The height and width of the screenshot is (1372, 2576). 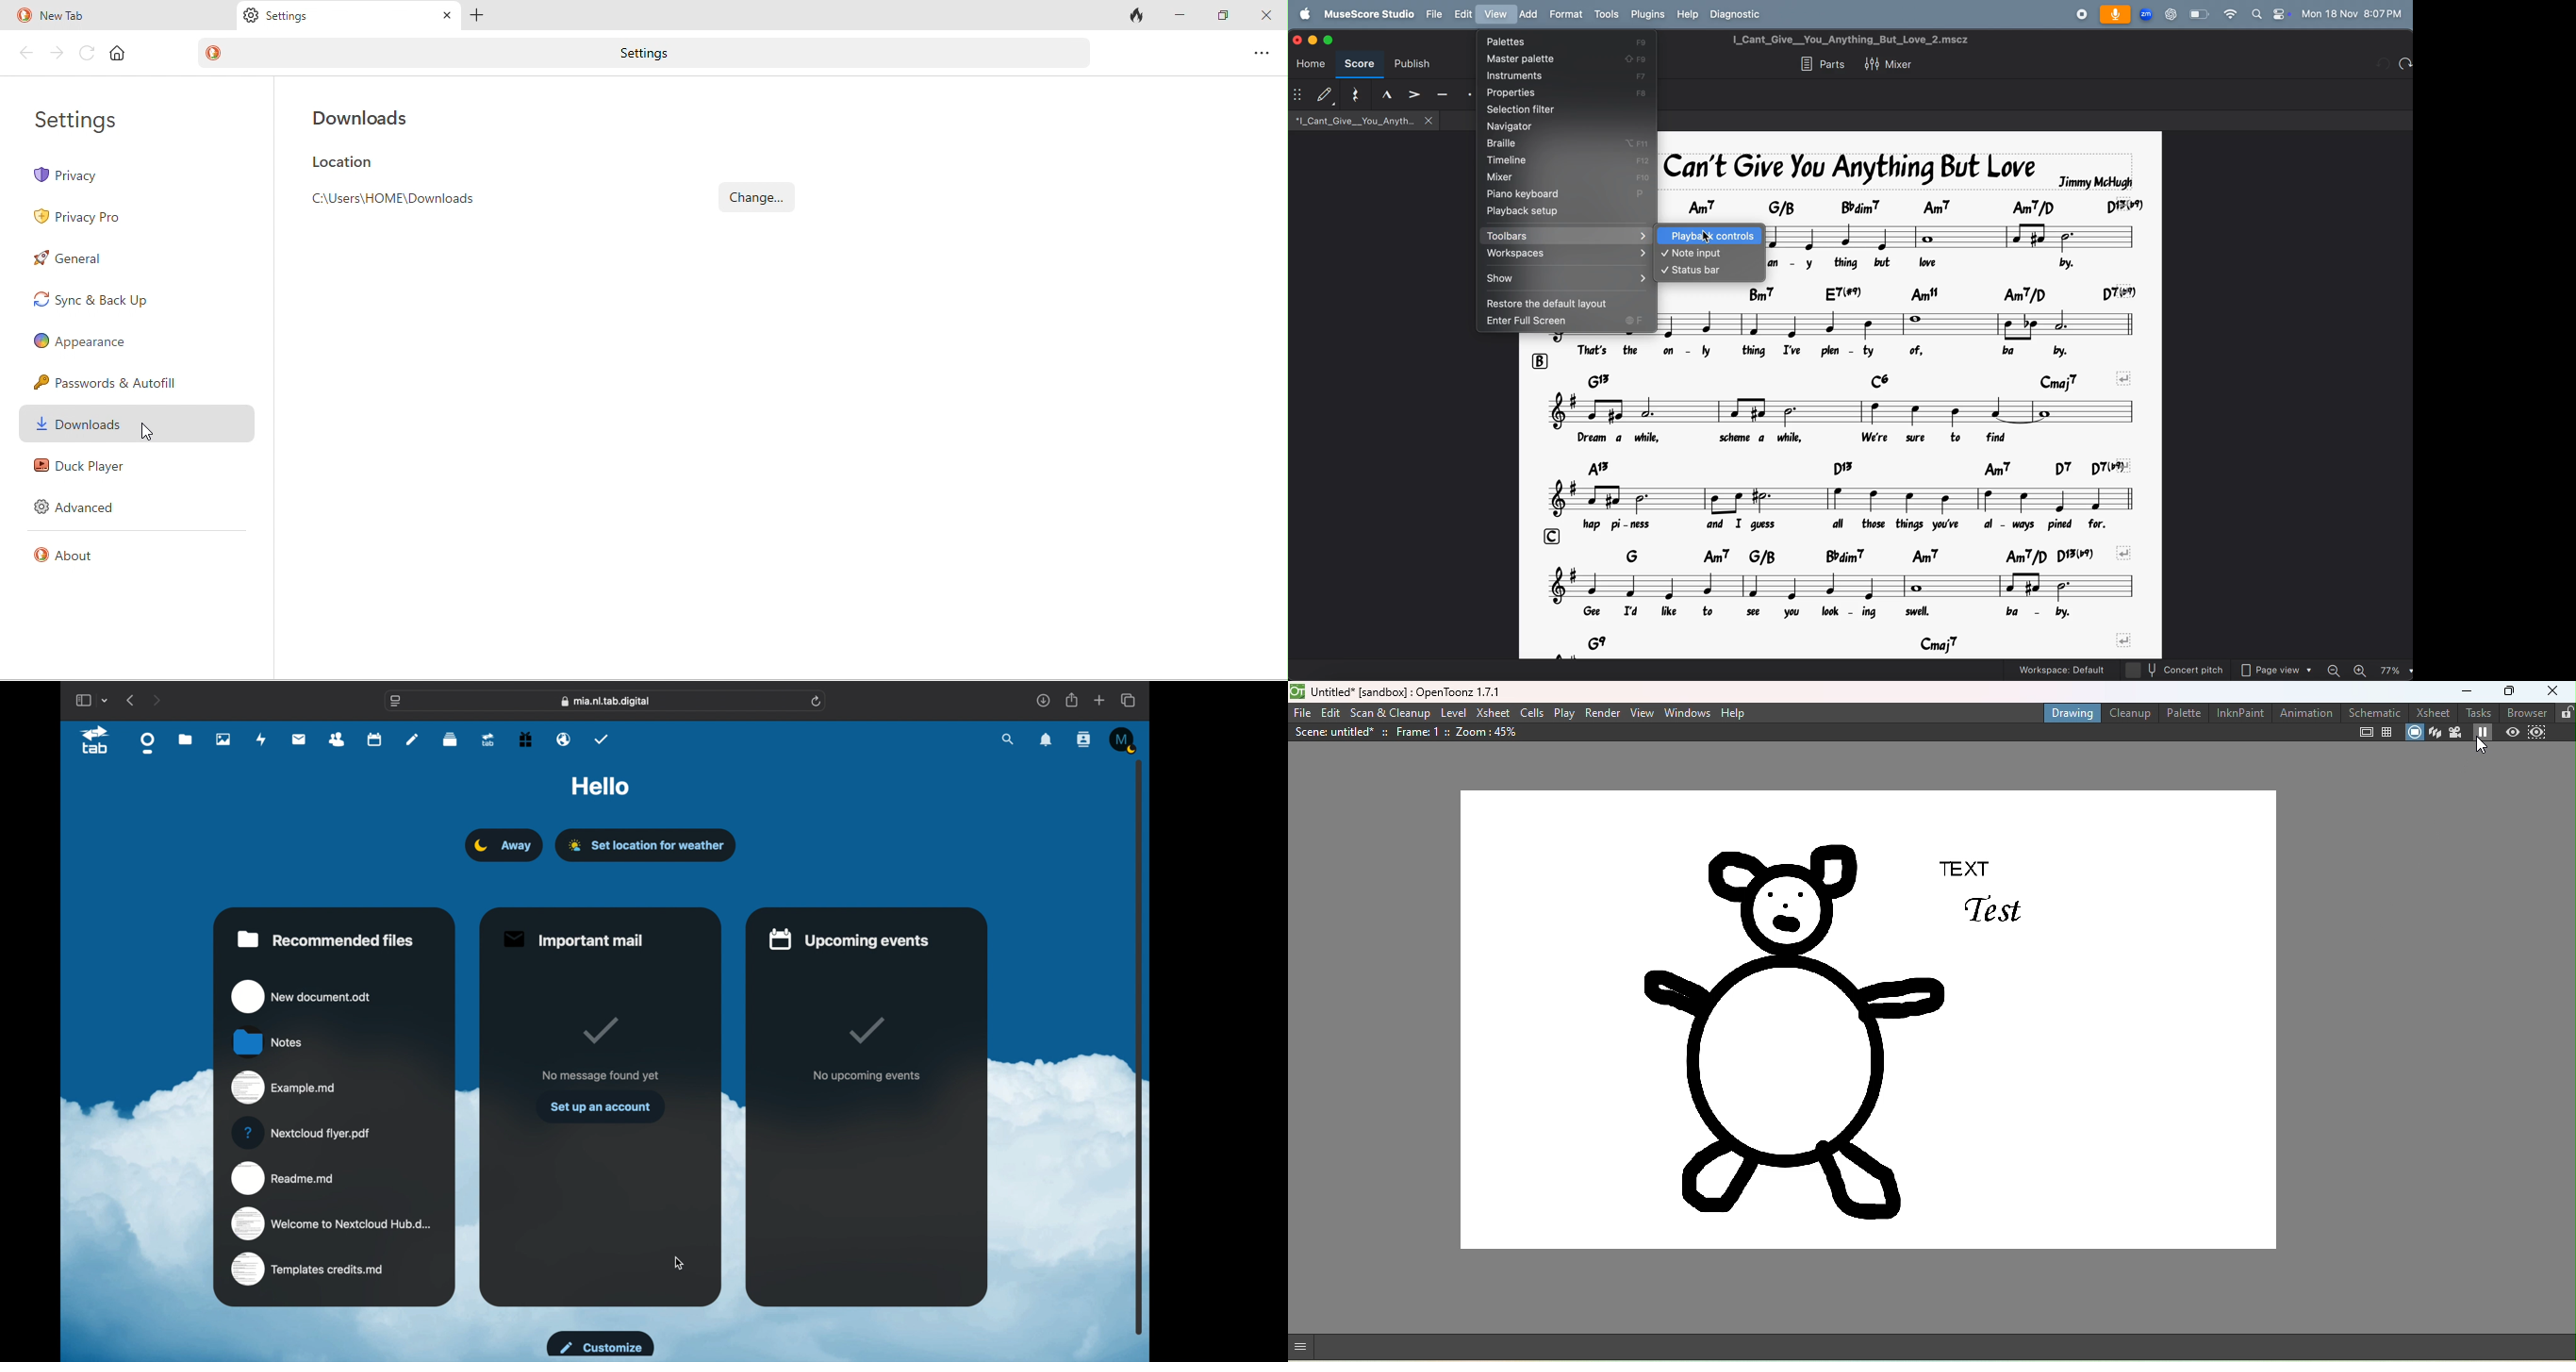 What do you see at coordinates (2070, 669) in the screenshot?
I see `workspace default` at bounding box center [2070, 669].